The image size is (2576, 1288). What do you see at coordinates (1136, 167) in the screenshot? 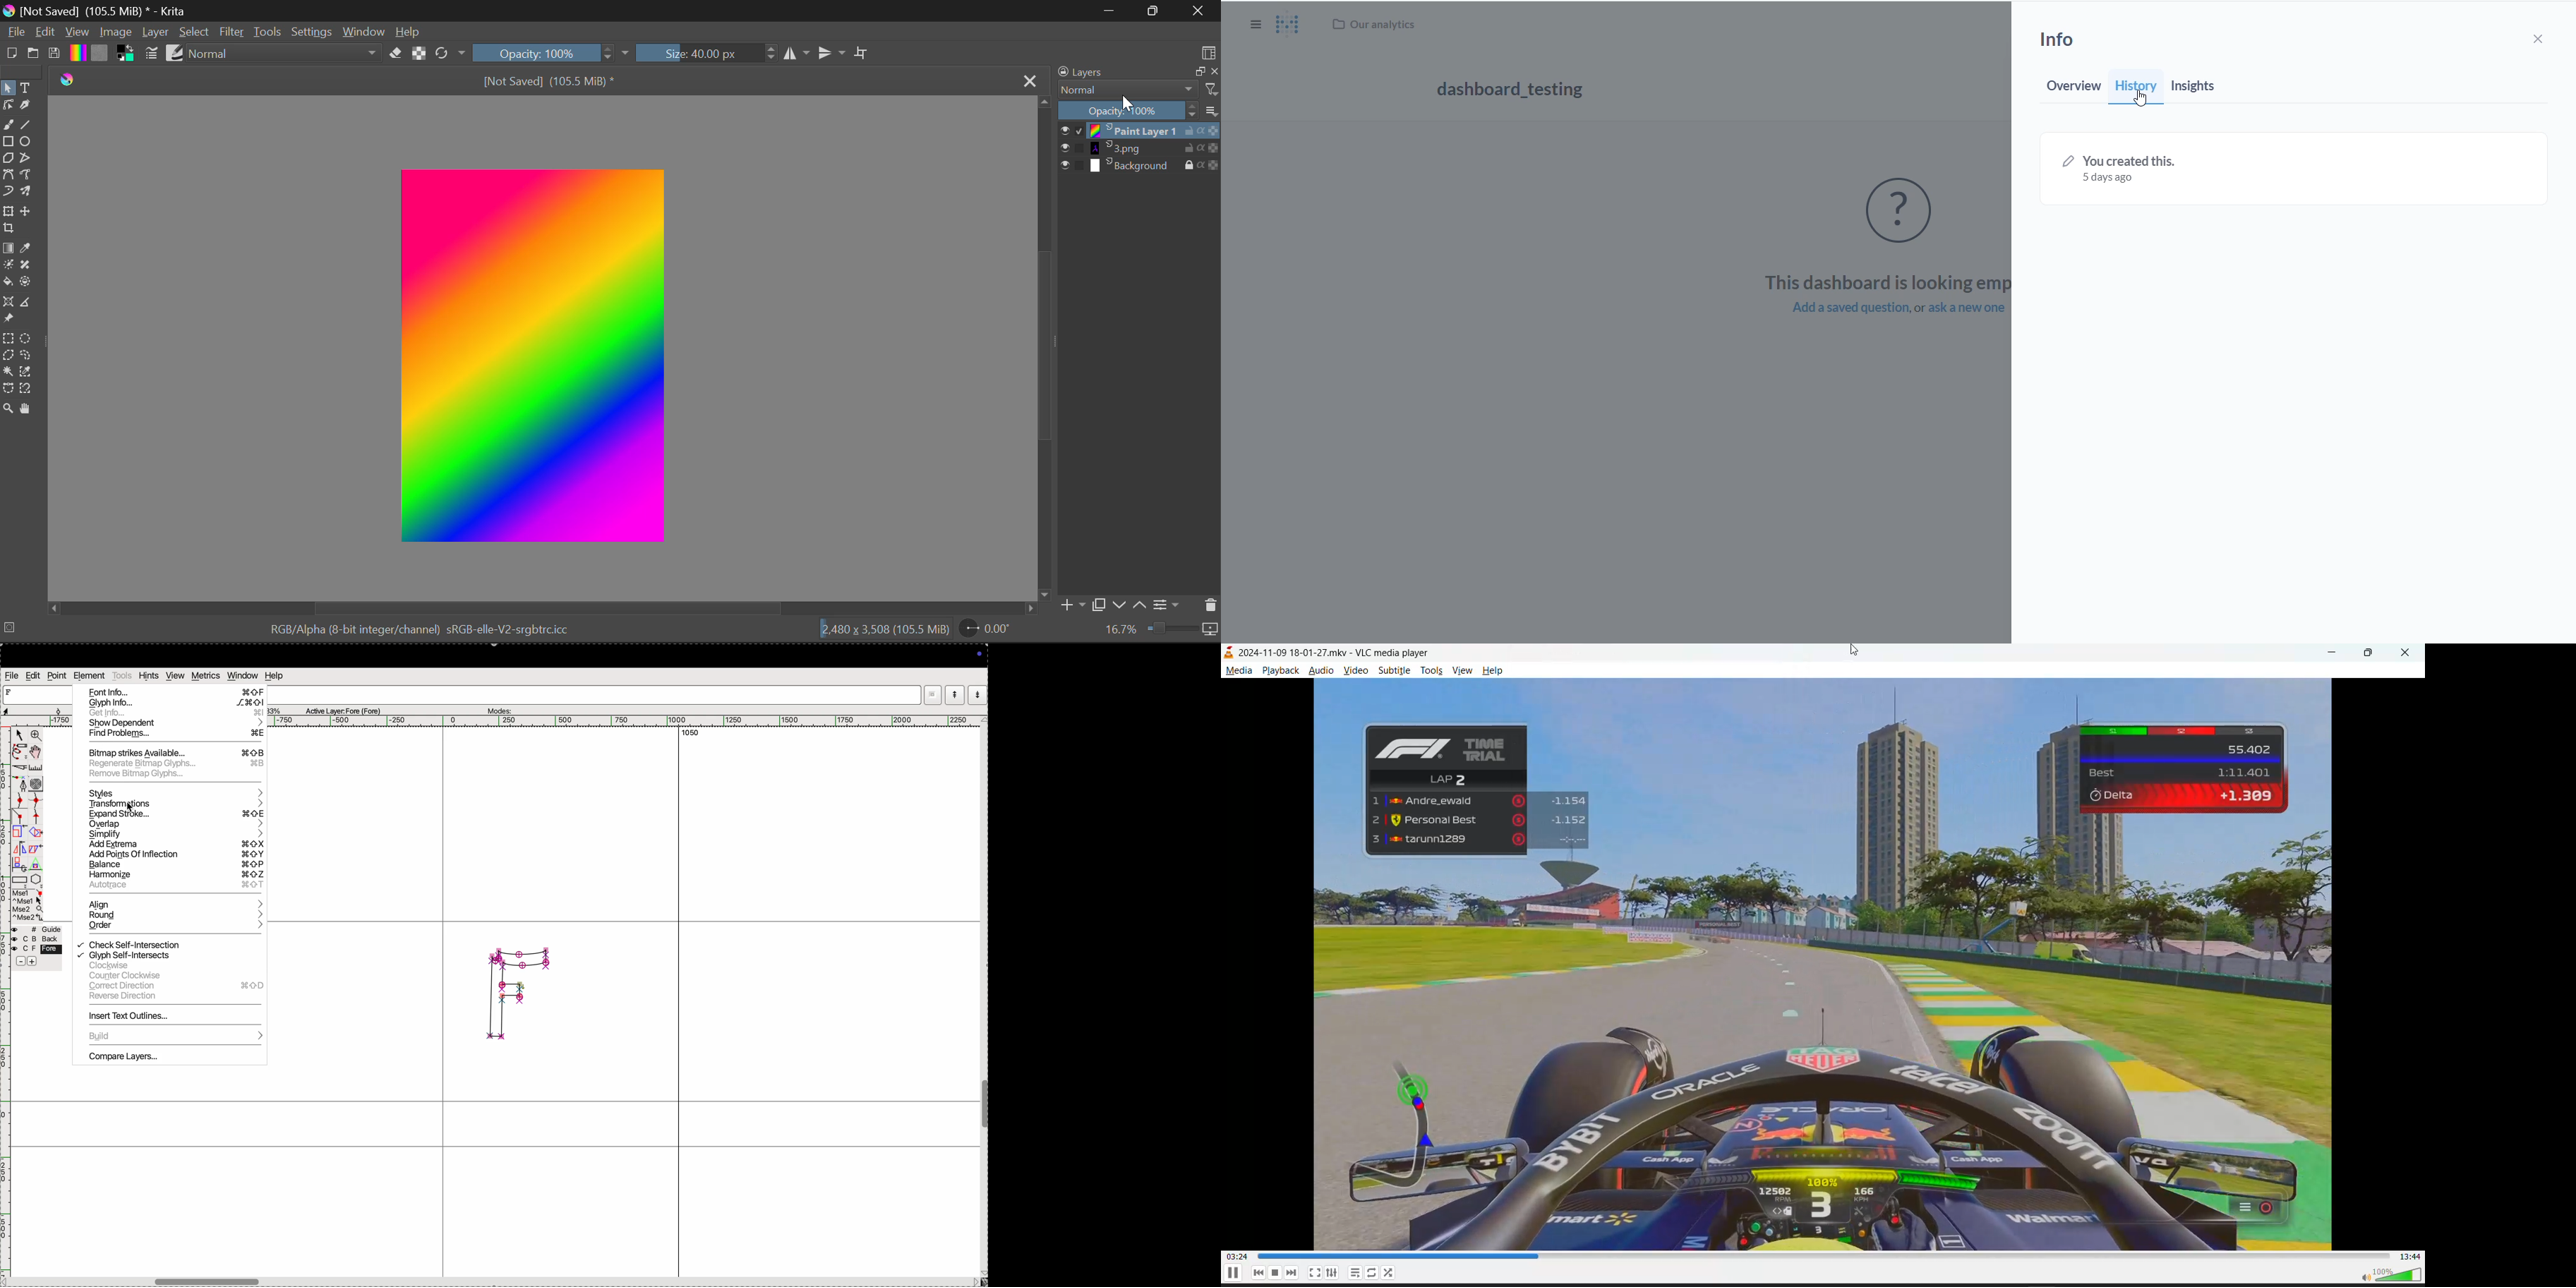
I see `Background` at bounding box center [1136, 167].